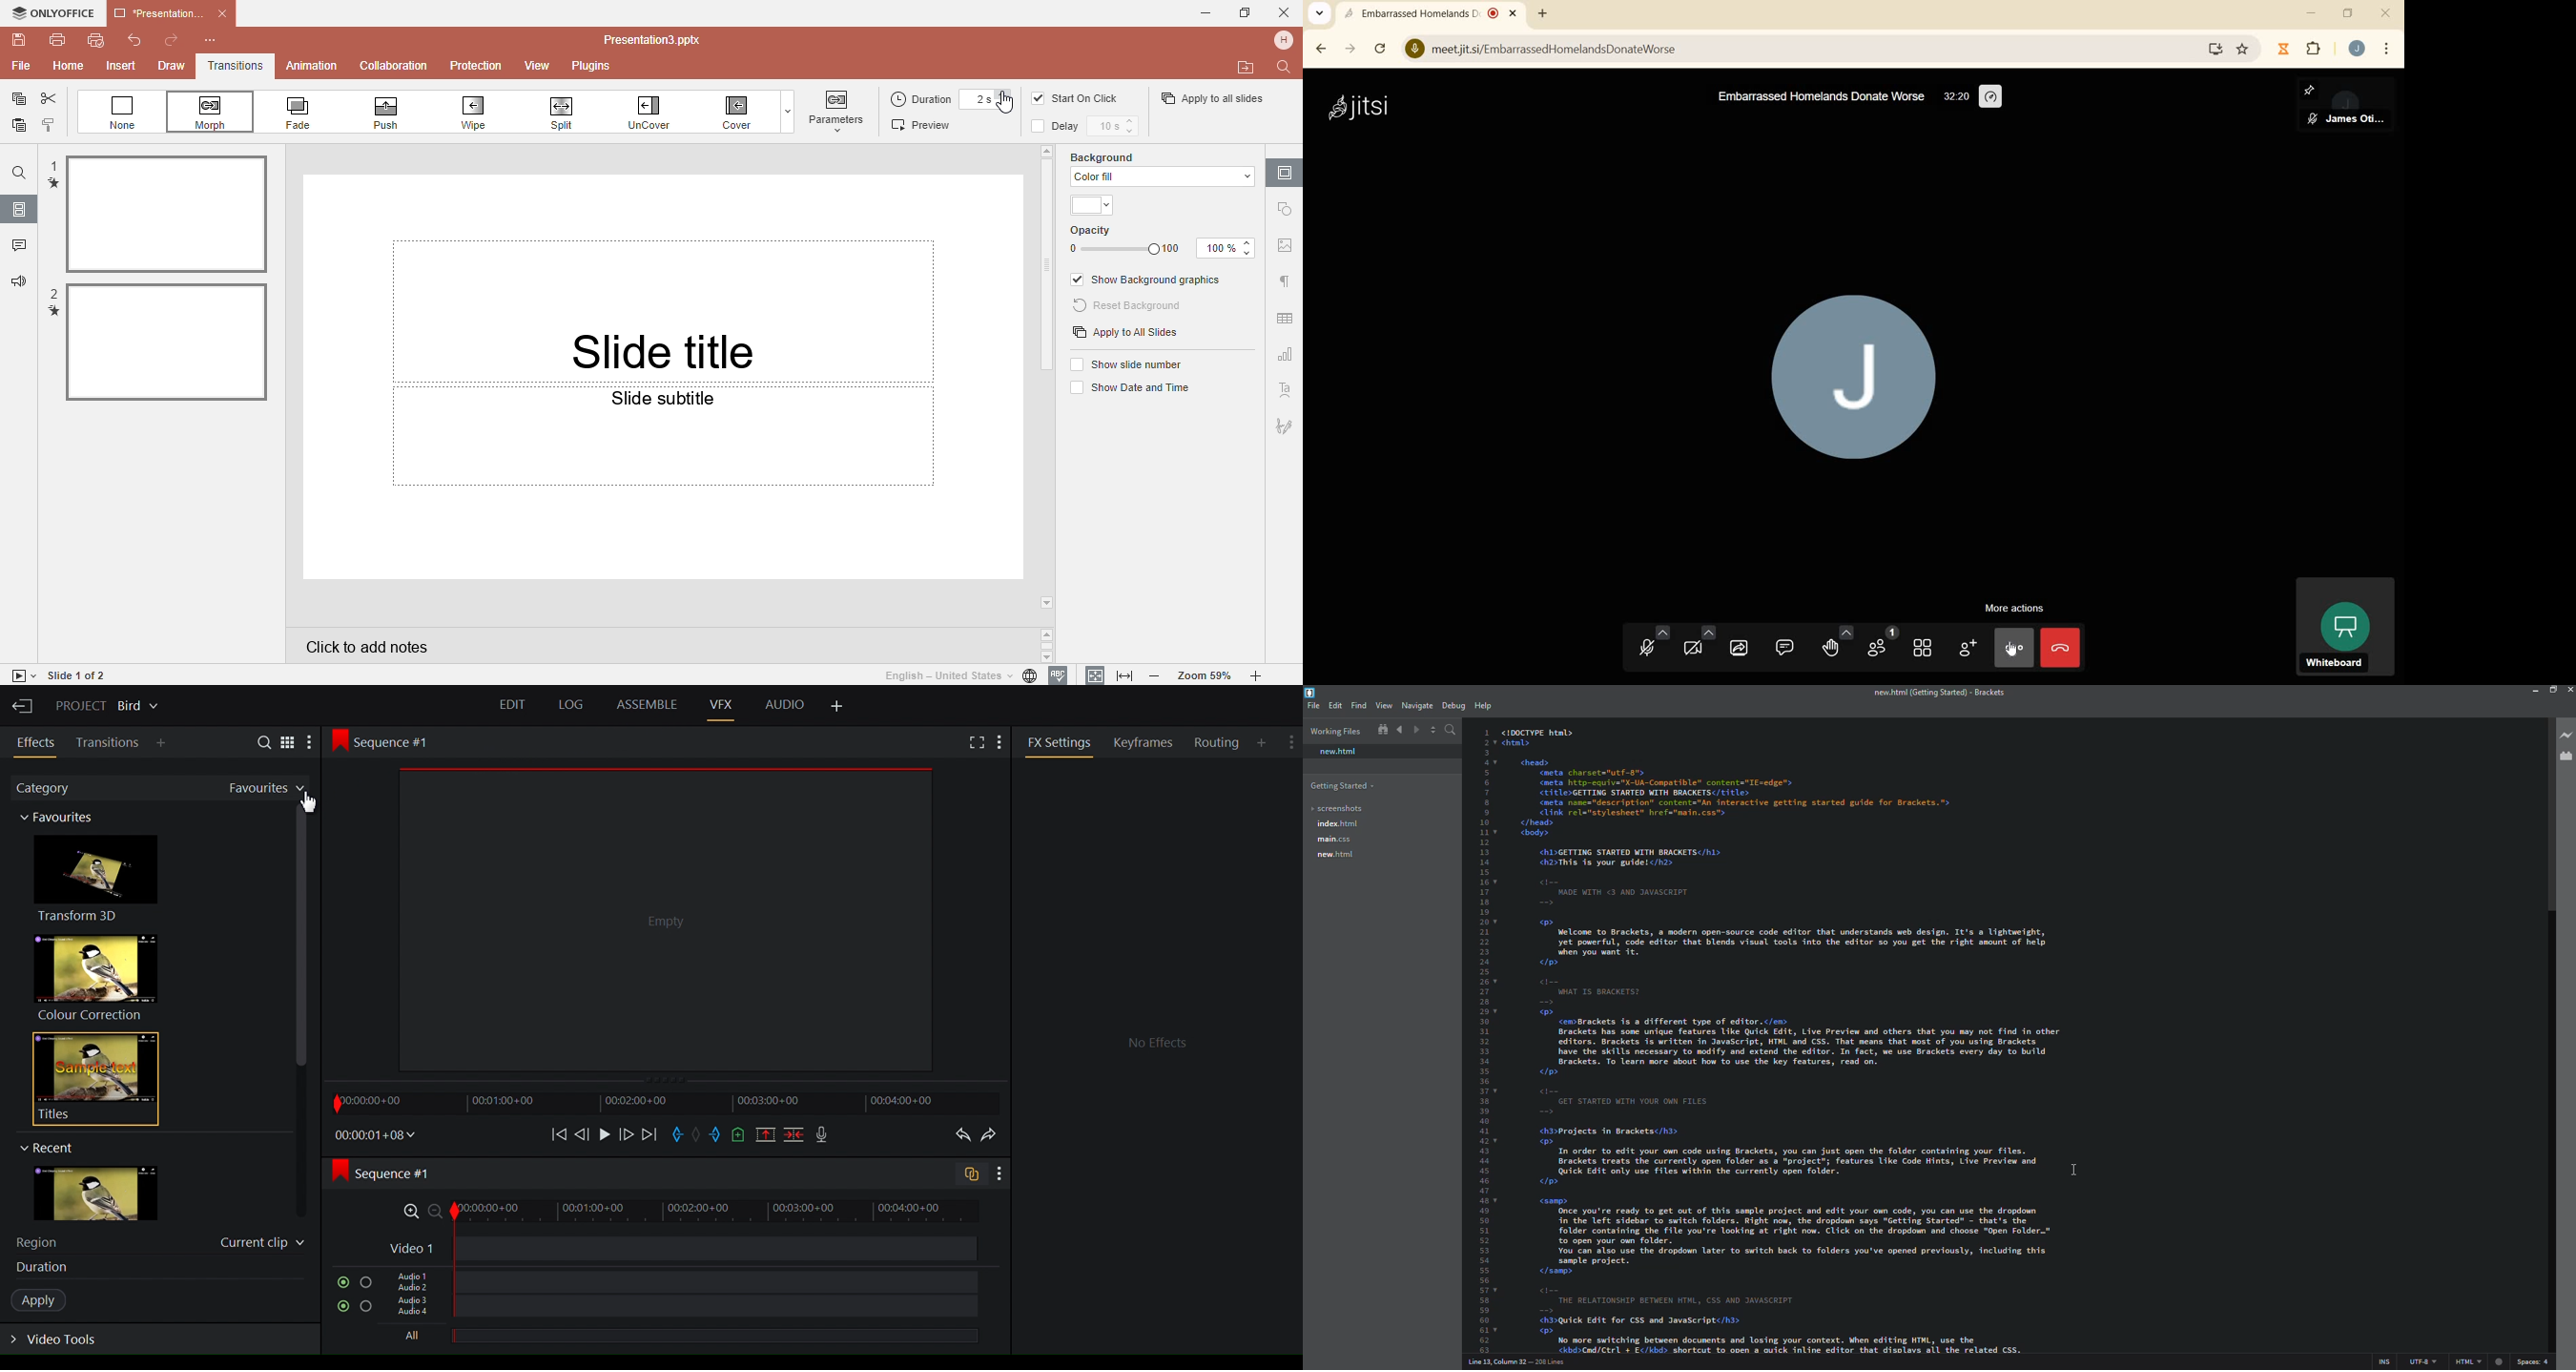  What do you see at coordinates (288, 741) in the screenshot?
I see `Toggle between list and tile view` at bounding box center [288, 741].